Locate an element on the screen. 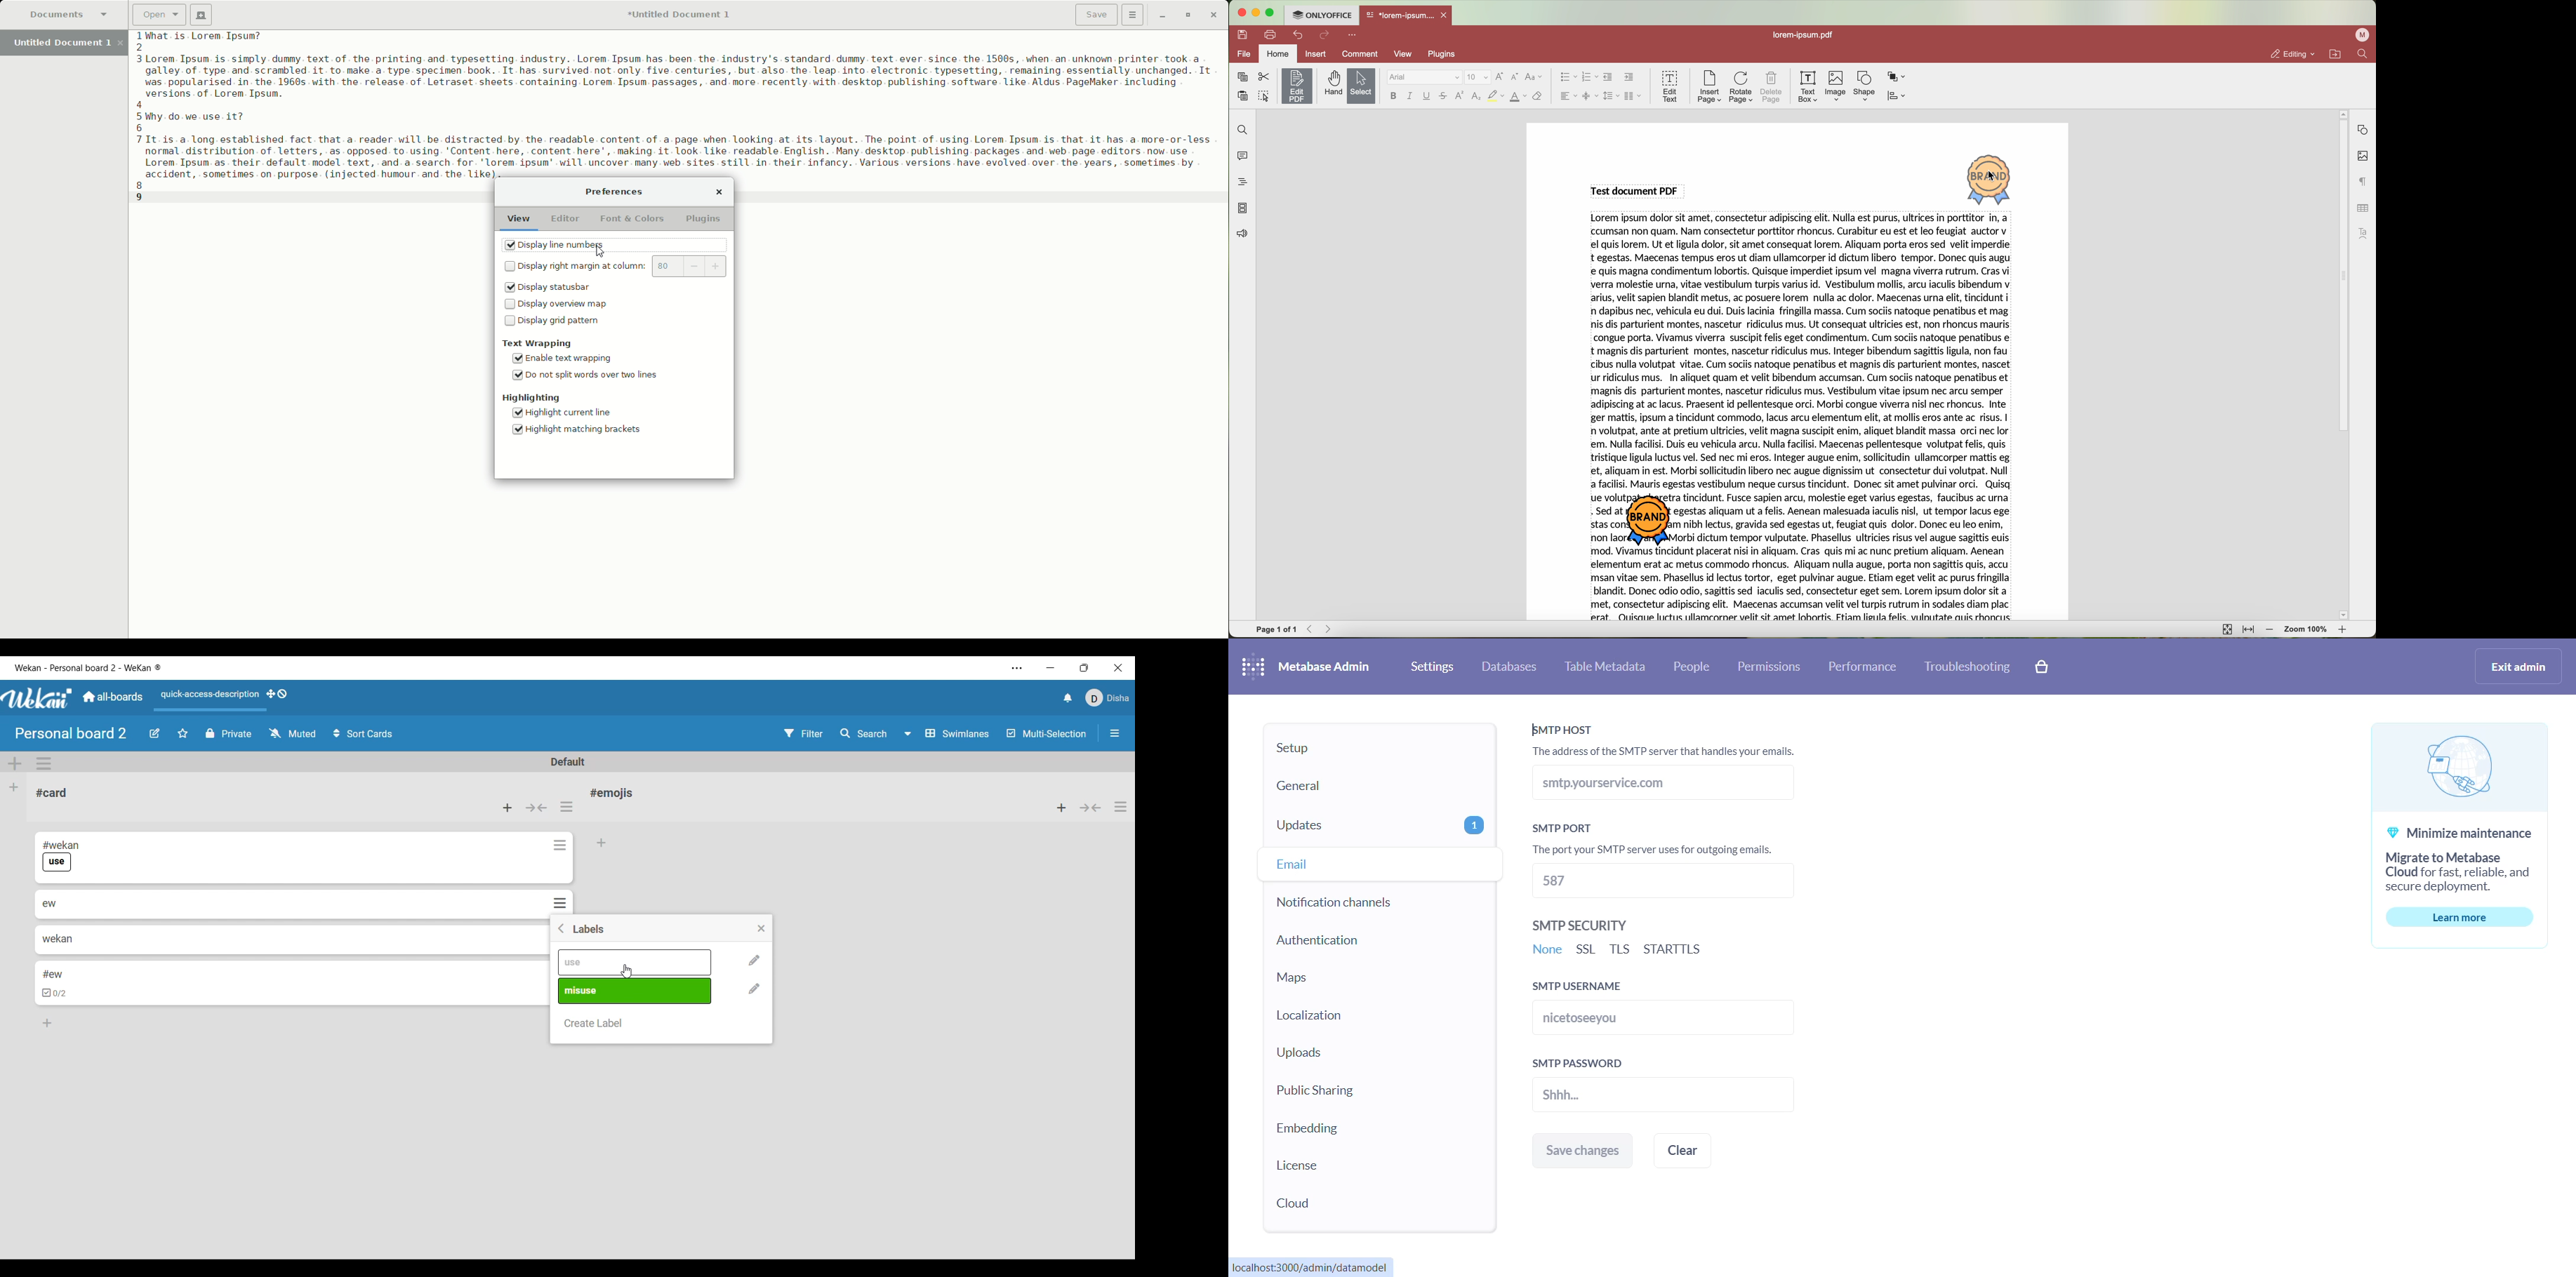  lorem-ipsum.pdf is located at coordinates (1806, 34).